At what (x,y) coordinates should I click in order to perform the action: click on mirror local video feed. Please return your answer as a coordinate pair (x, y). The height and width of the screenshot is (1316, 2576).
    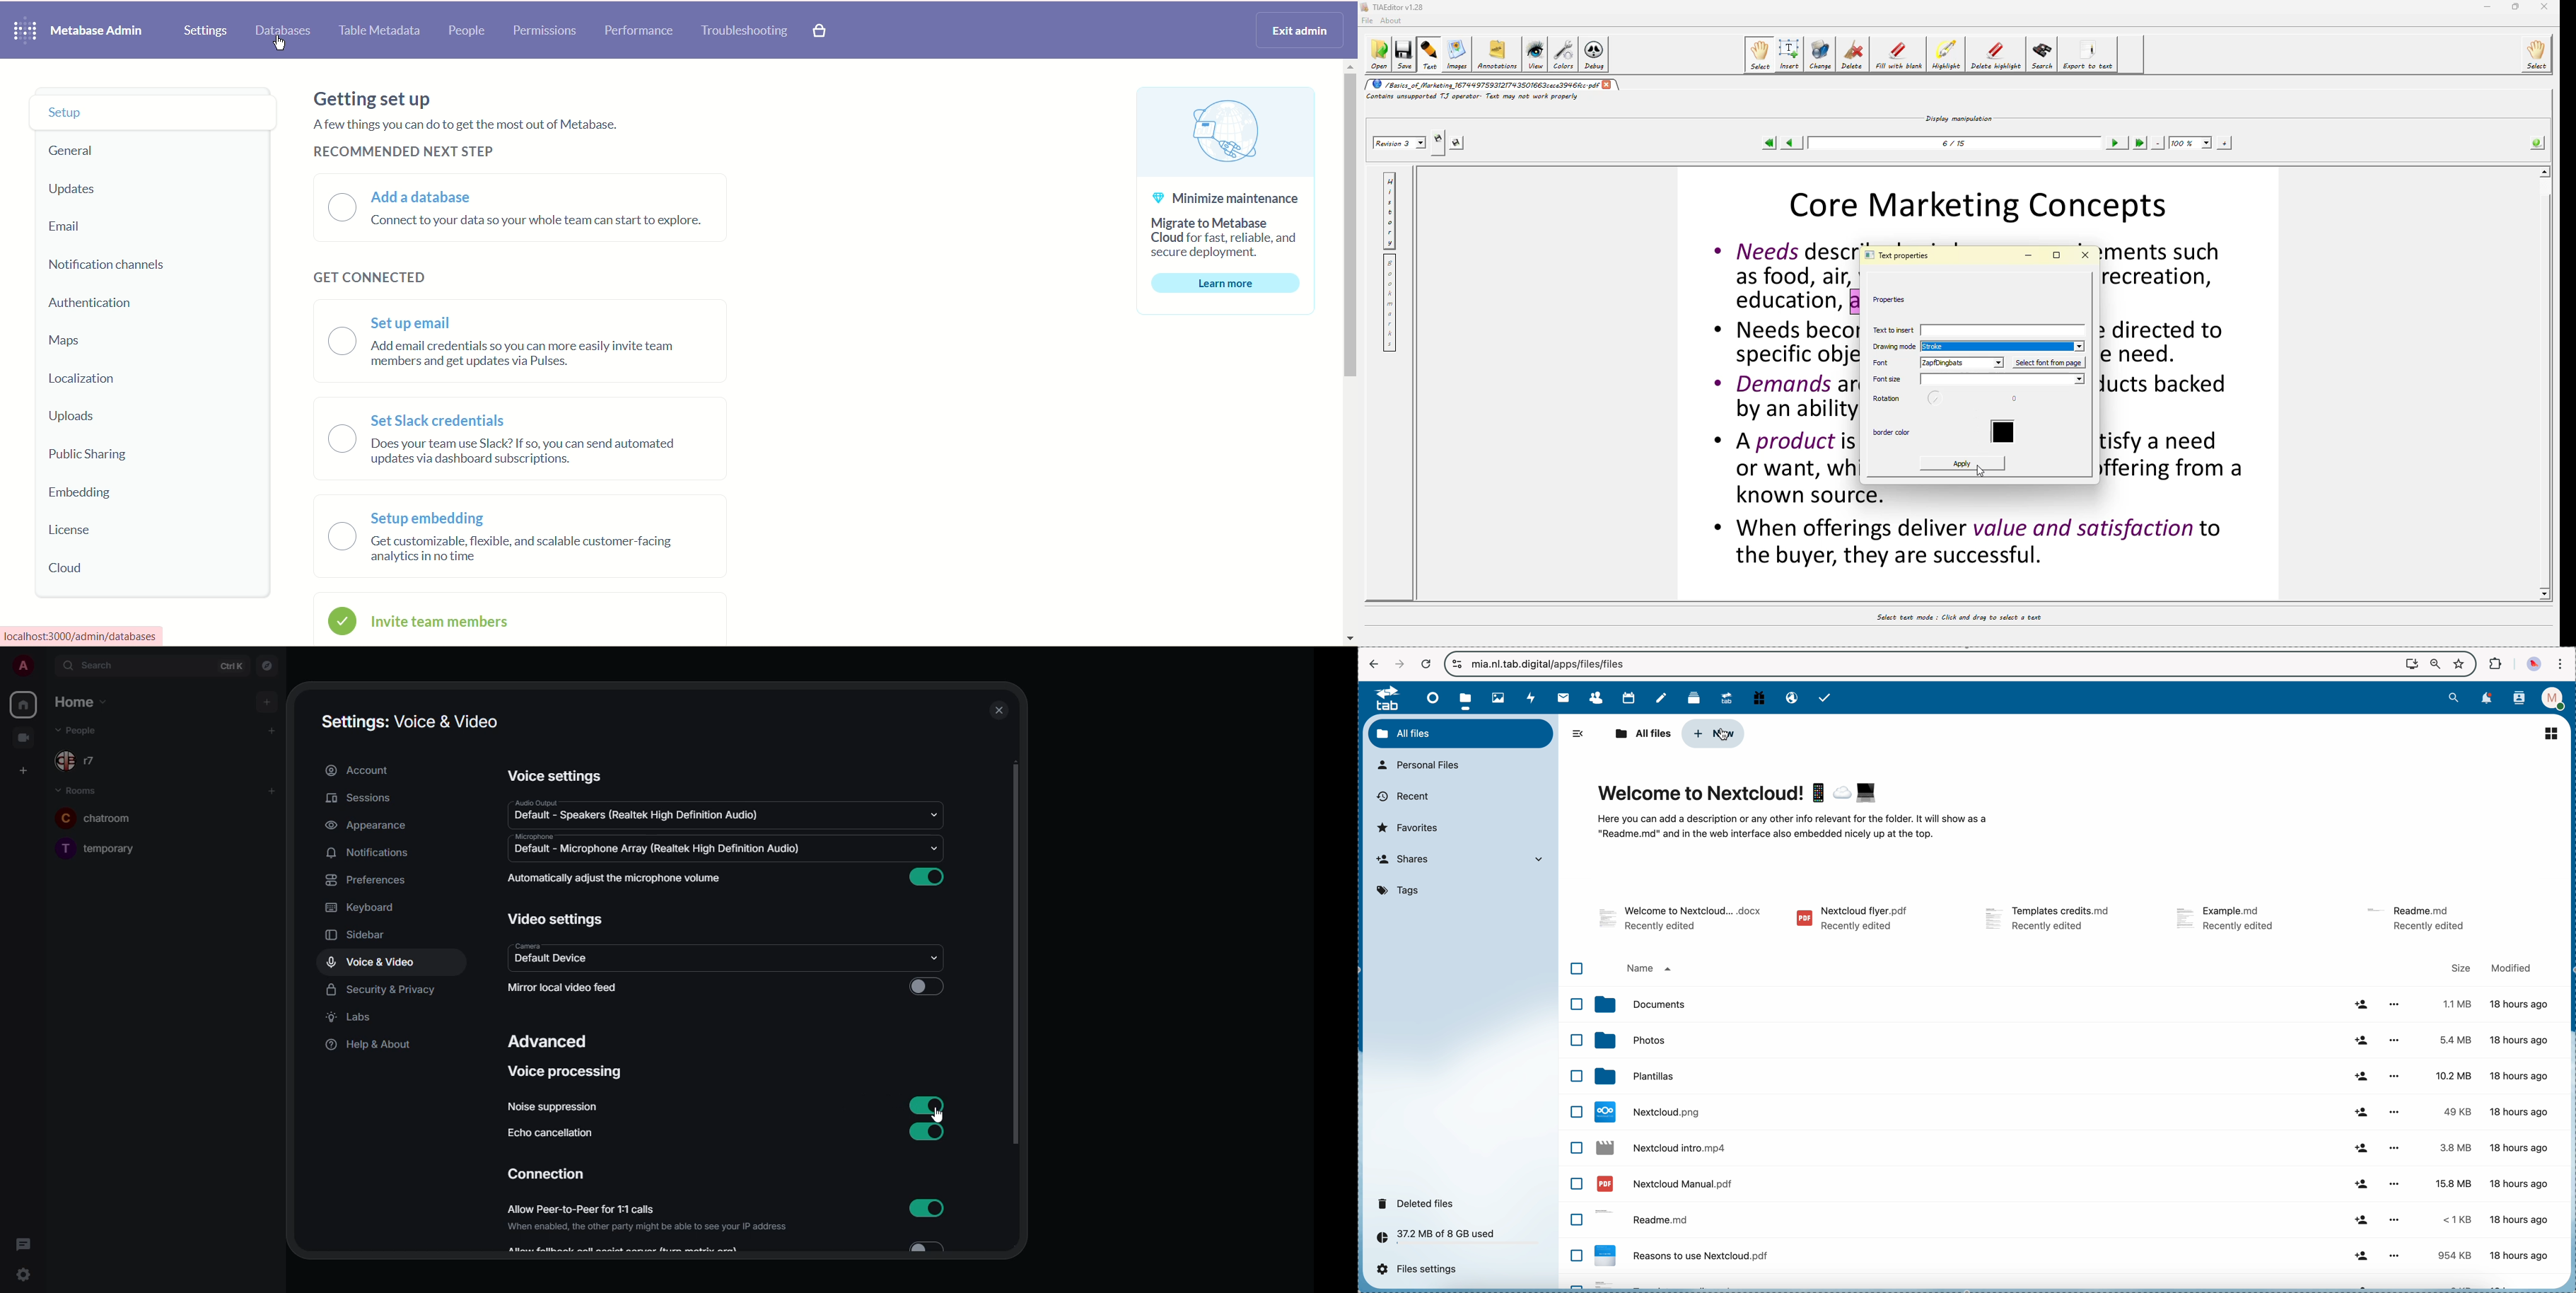
    Looking at the image, I should click on (567, 988).